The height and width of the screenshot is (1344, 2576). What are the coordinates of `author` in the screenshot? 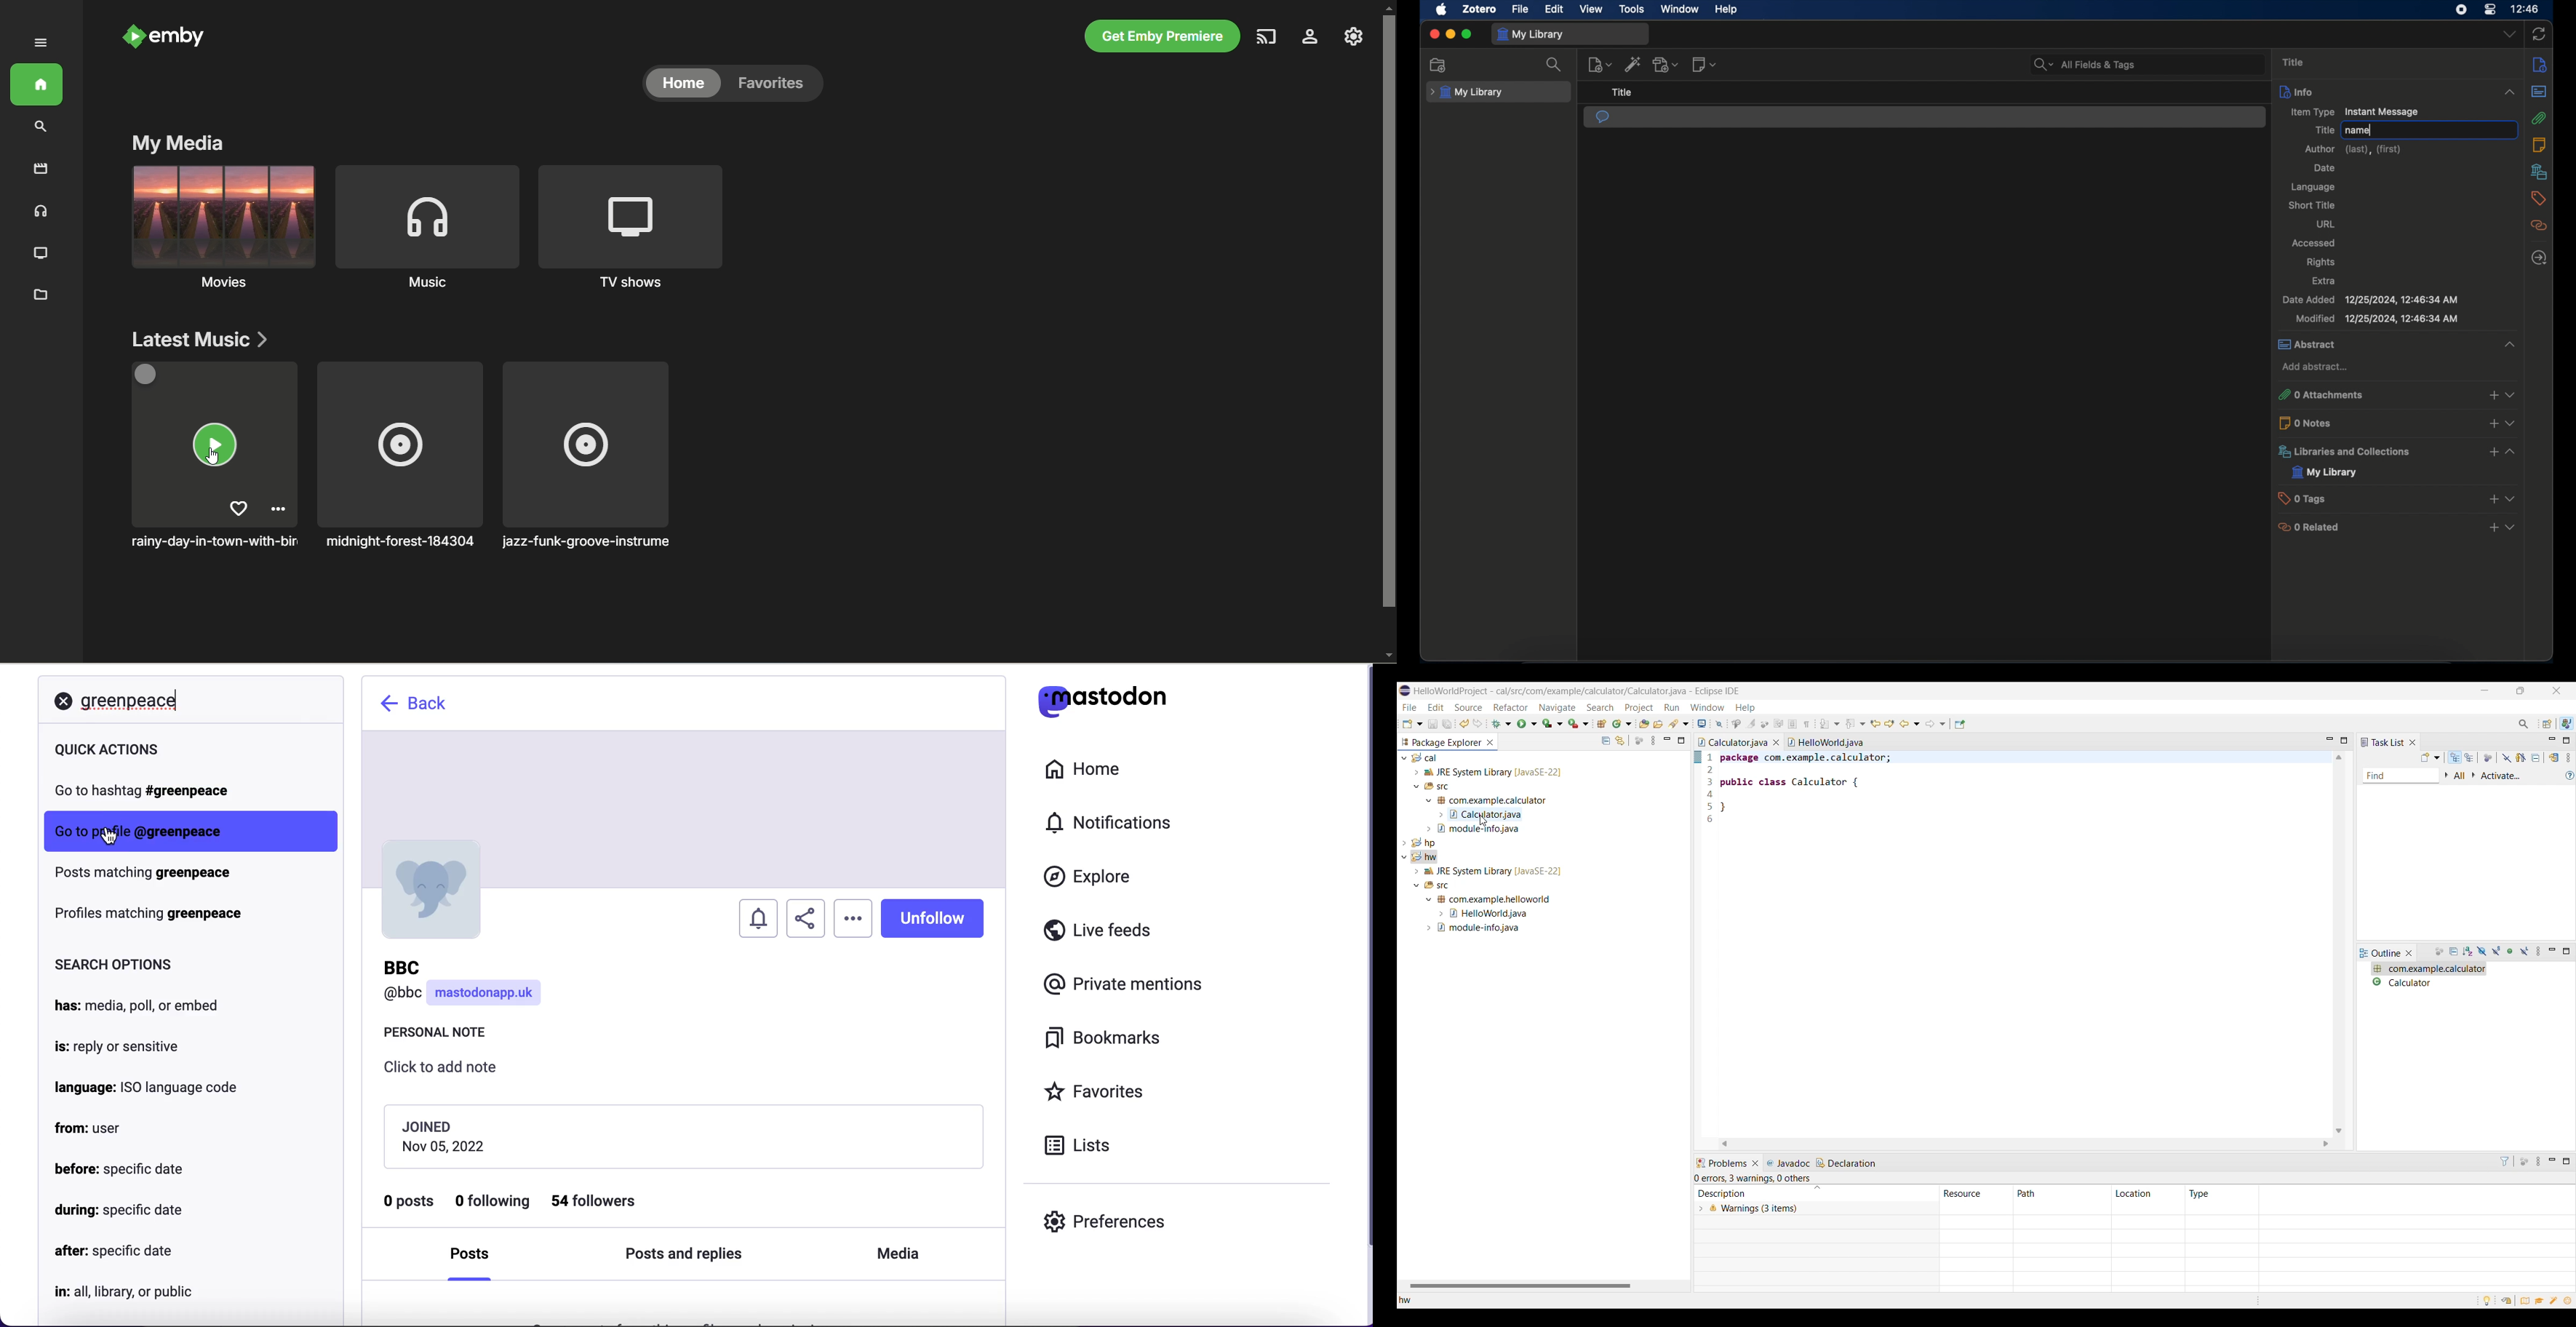 It's located at (2353, 149).